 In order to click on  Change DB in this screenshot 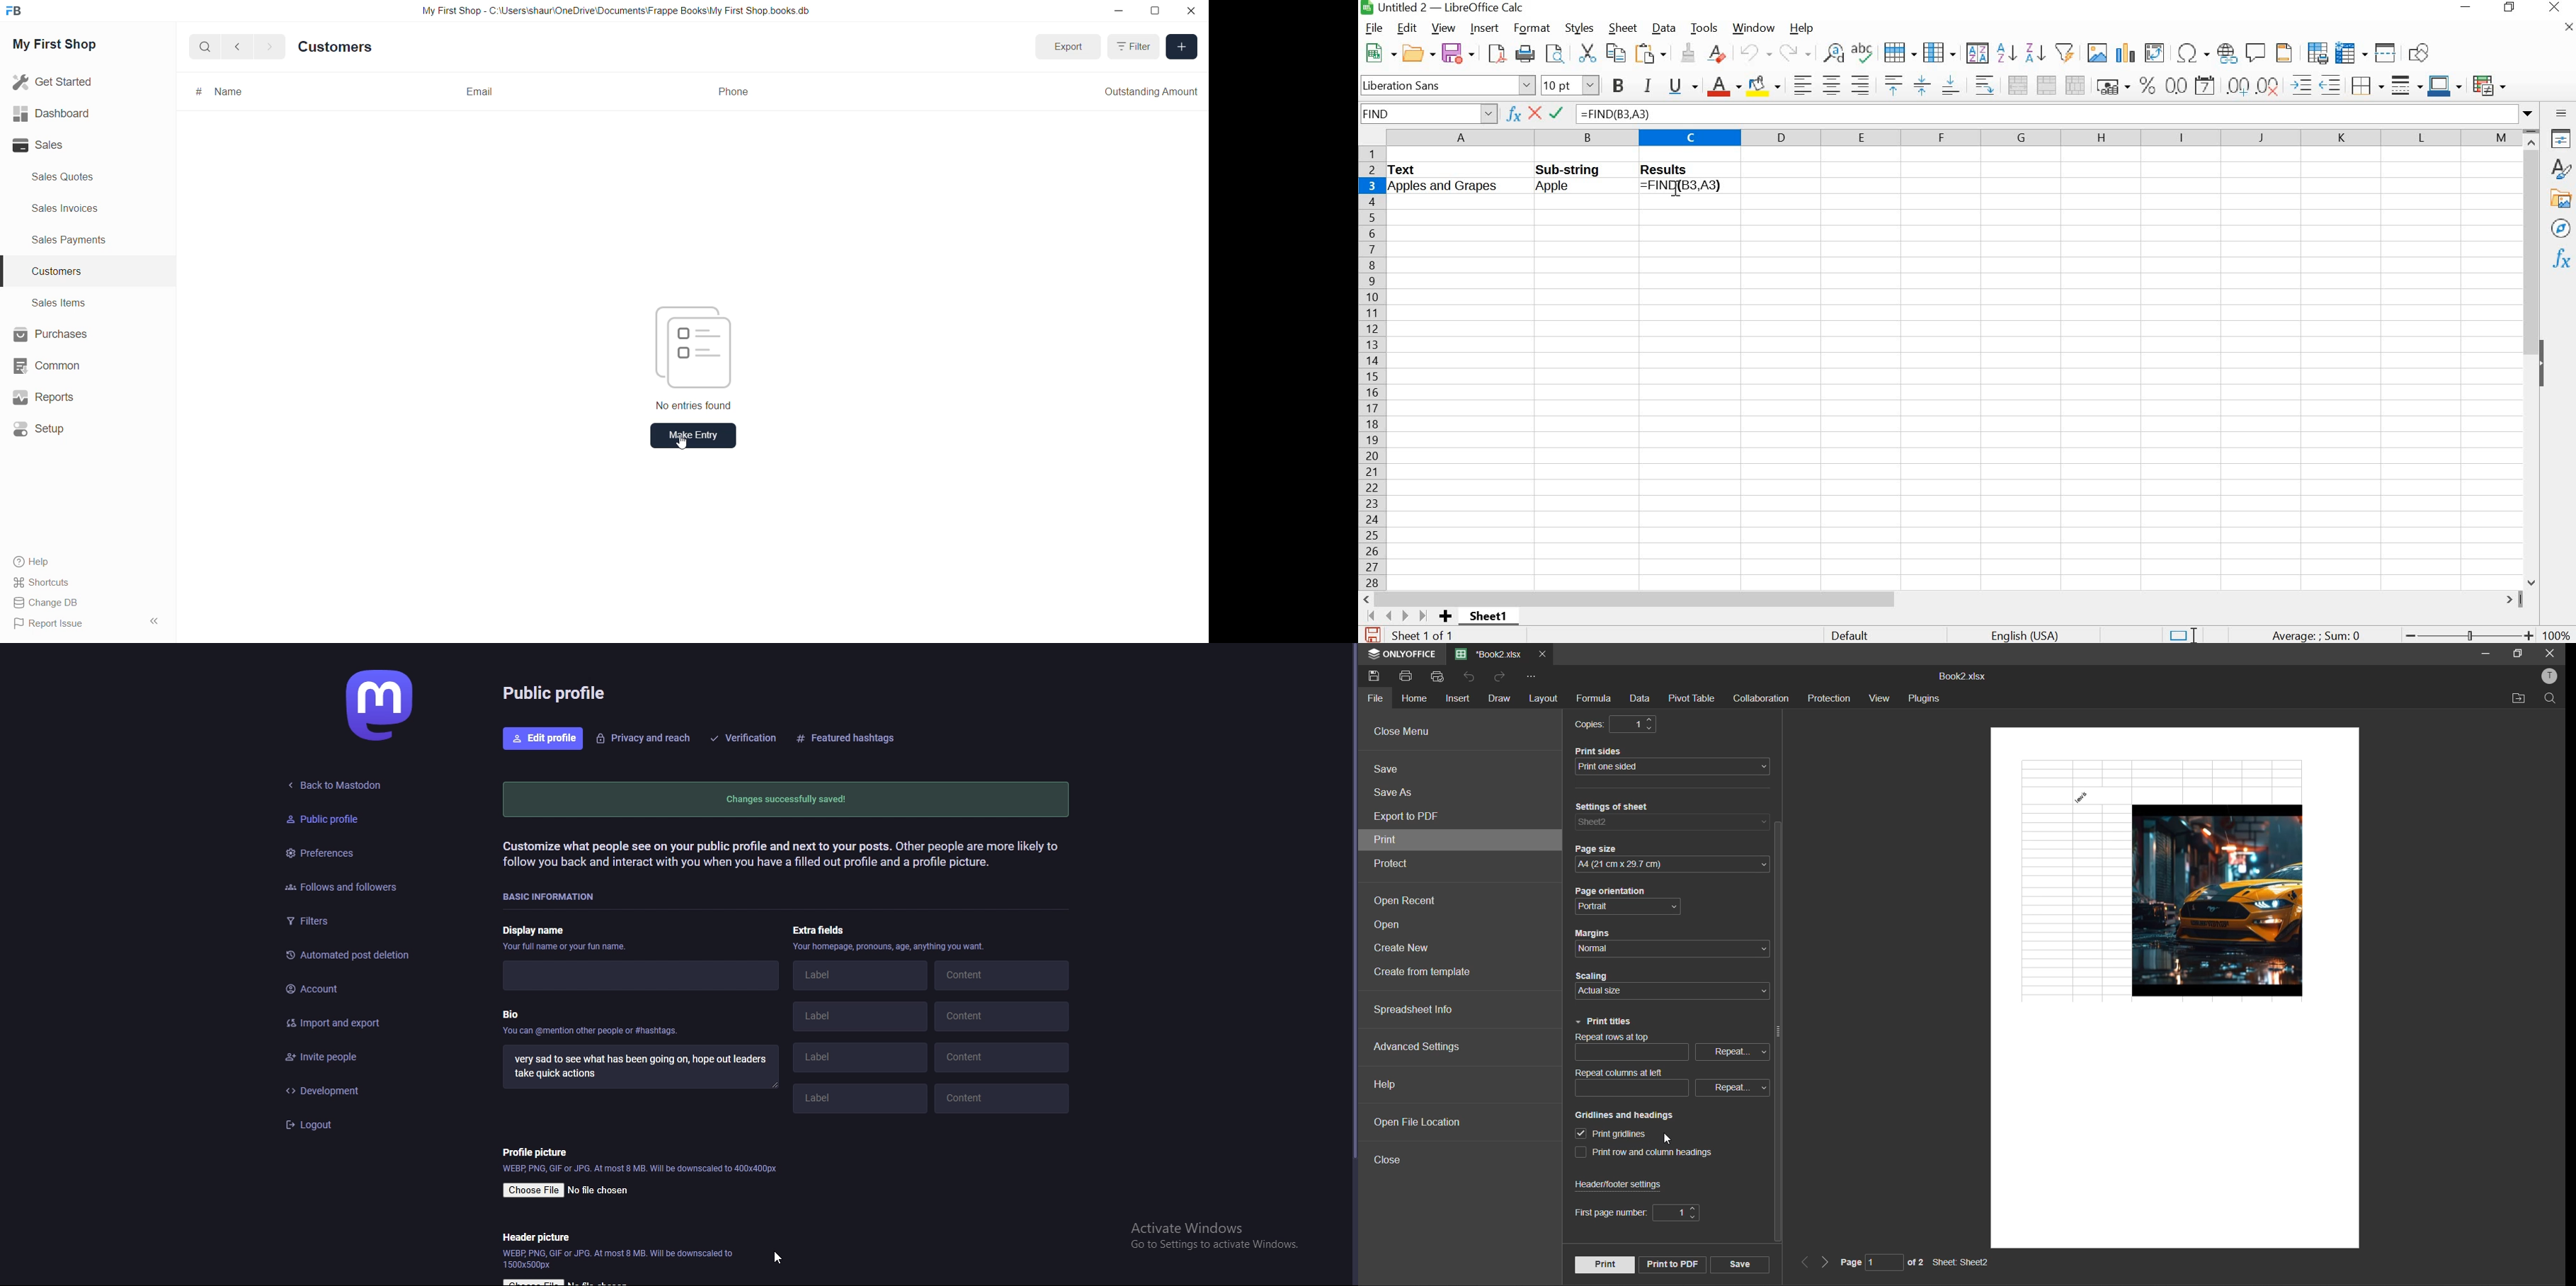, I will do `click(49, 602)`.